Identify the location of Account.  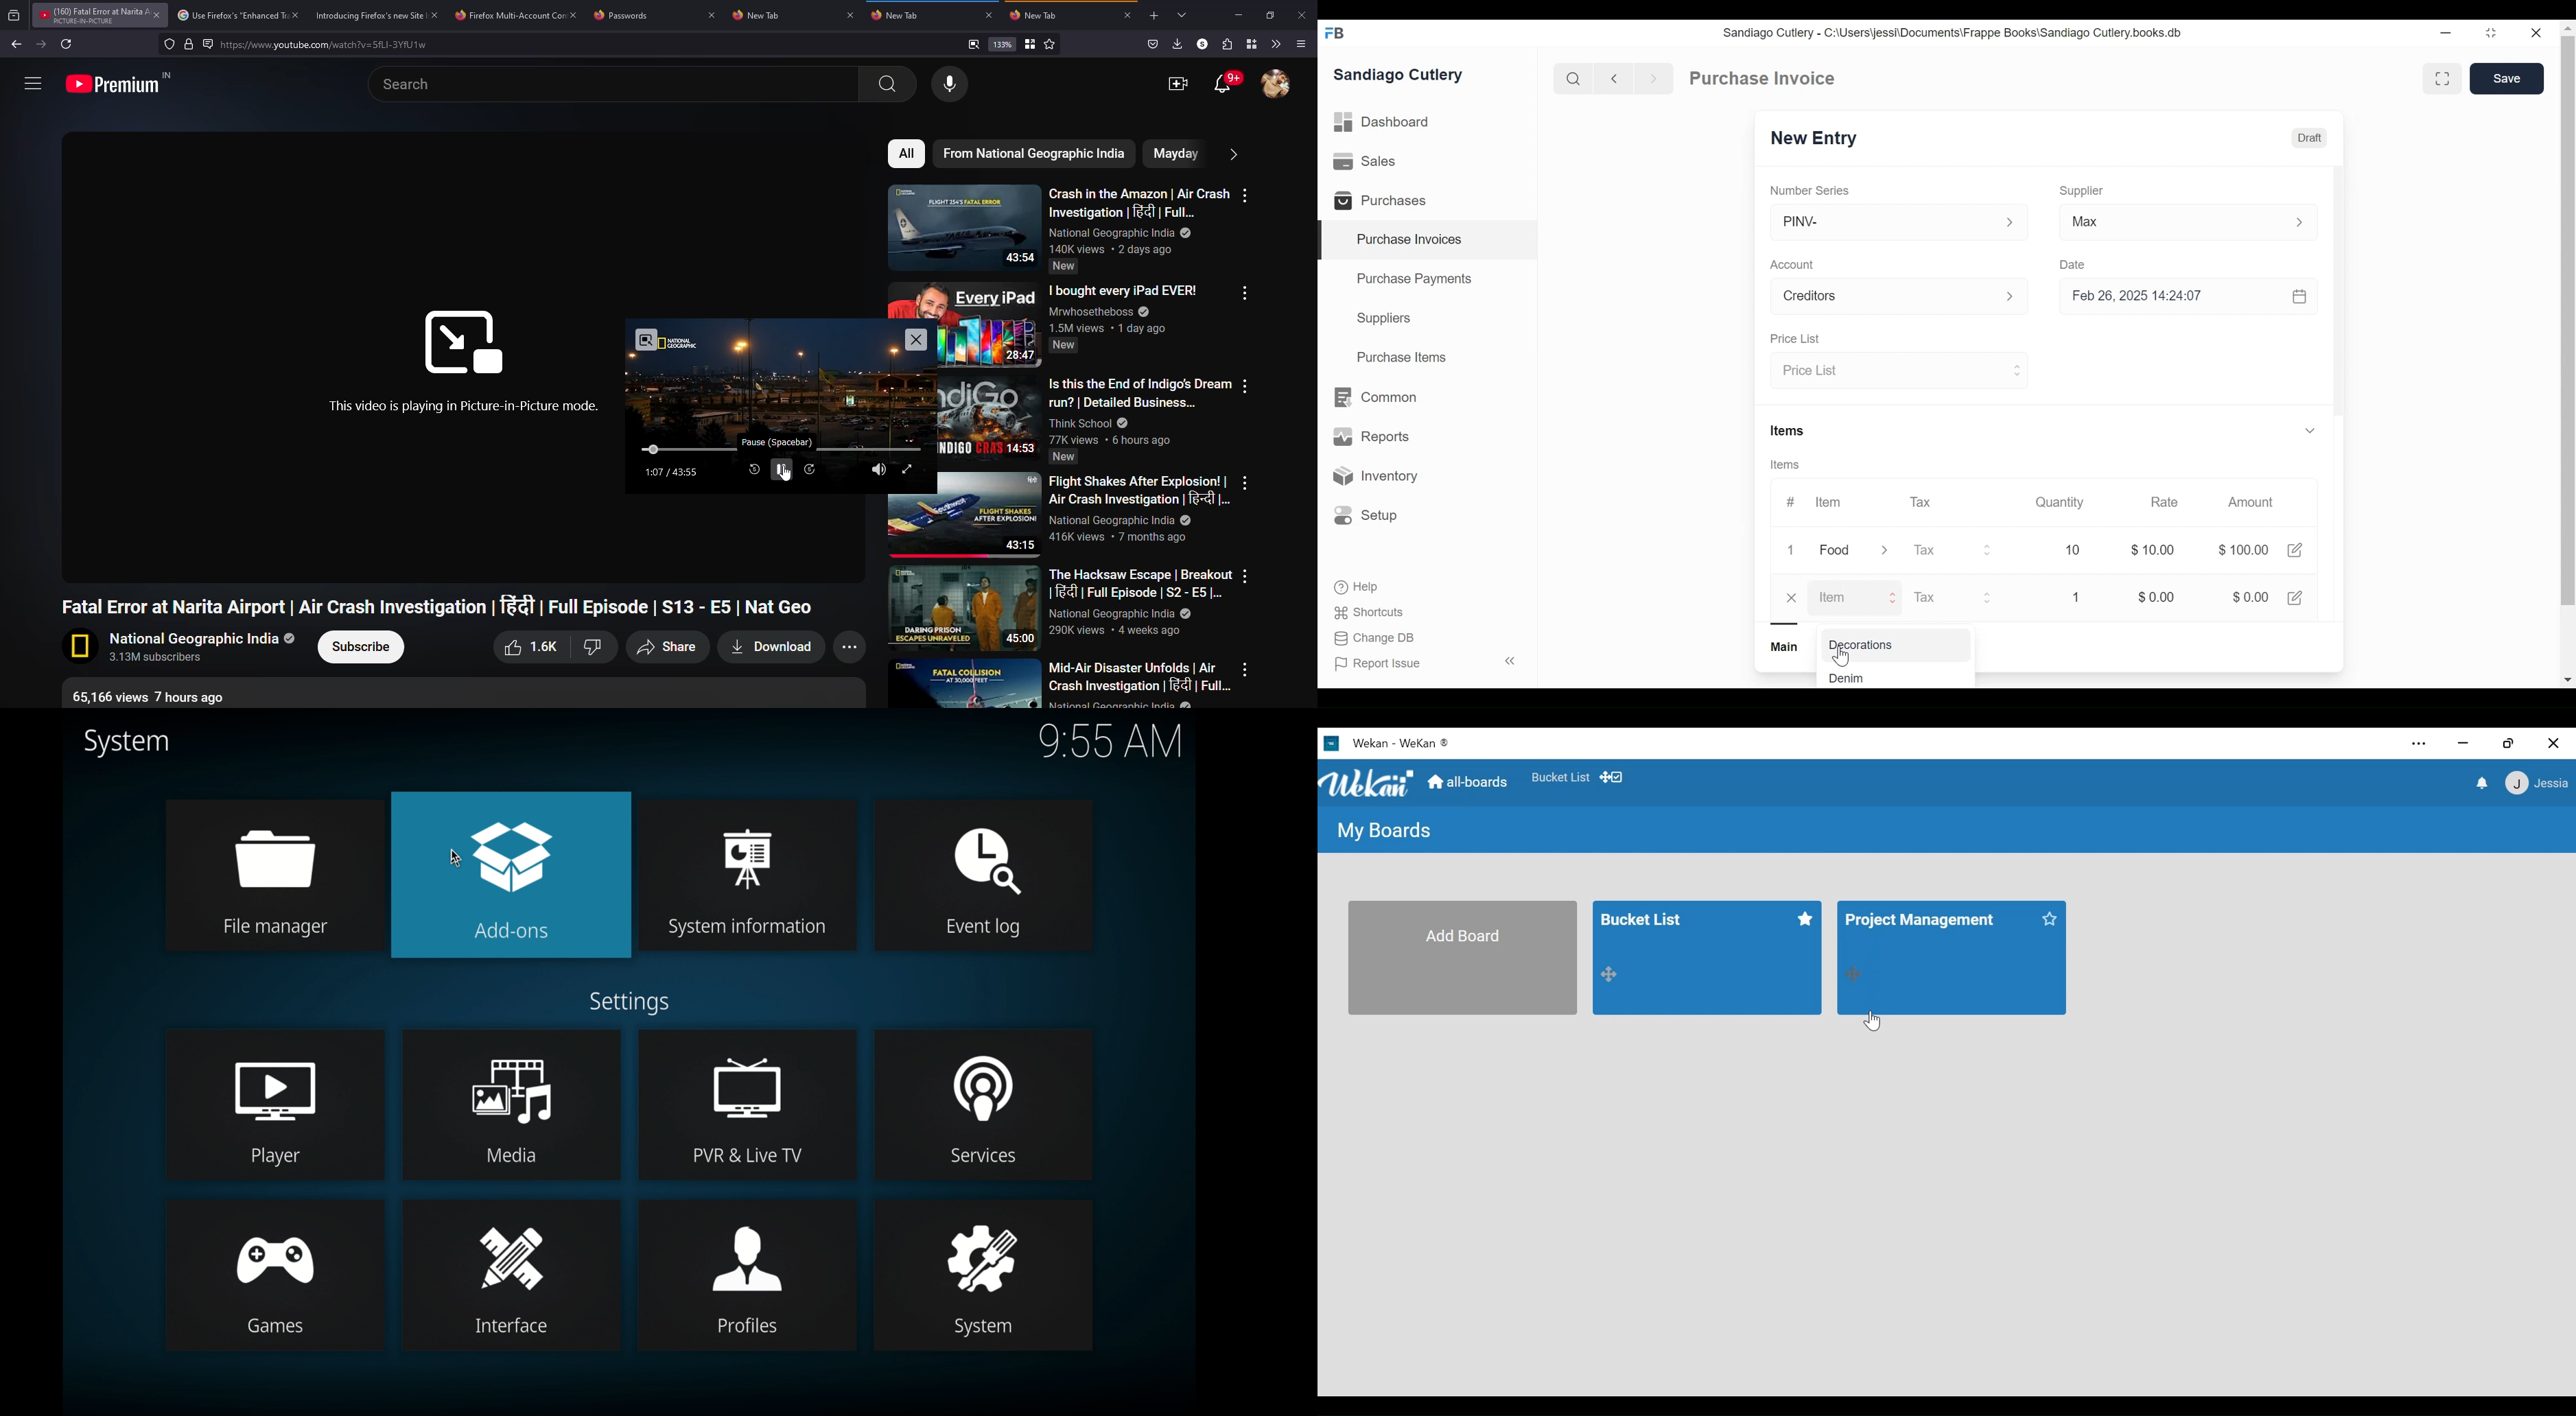
(1885, 298).